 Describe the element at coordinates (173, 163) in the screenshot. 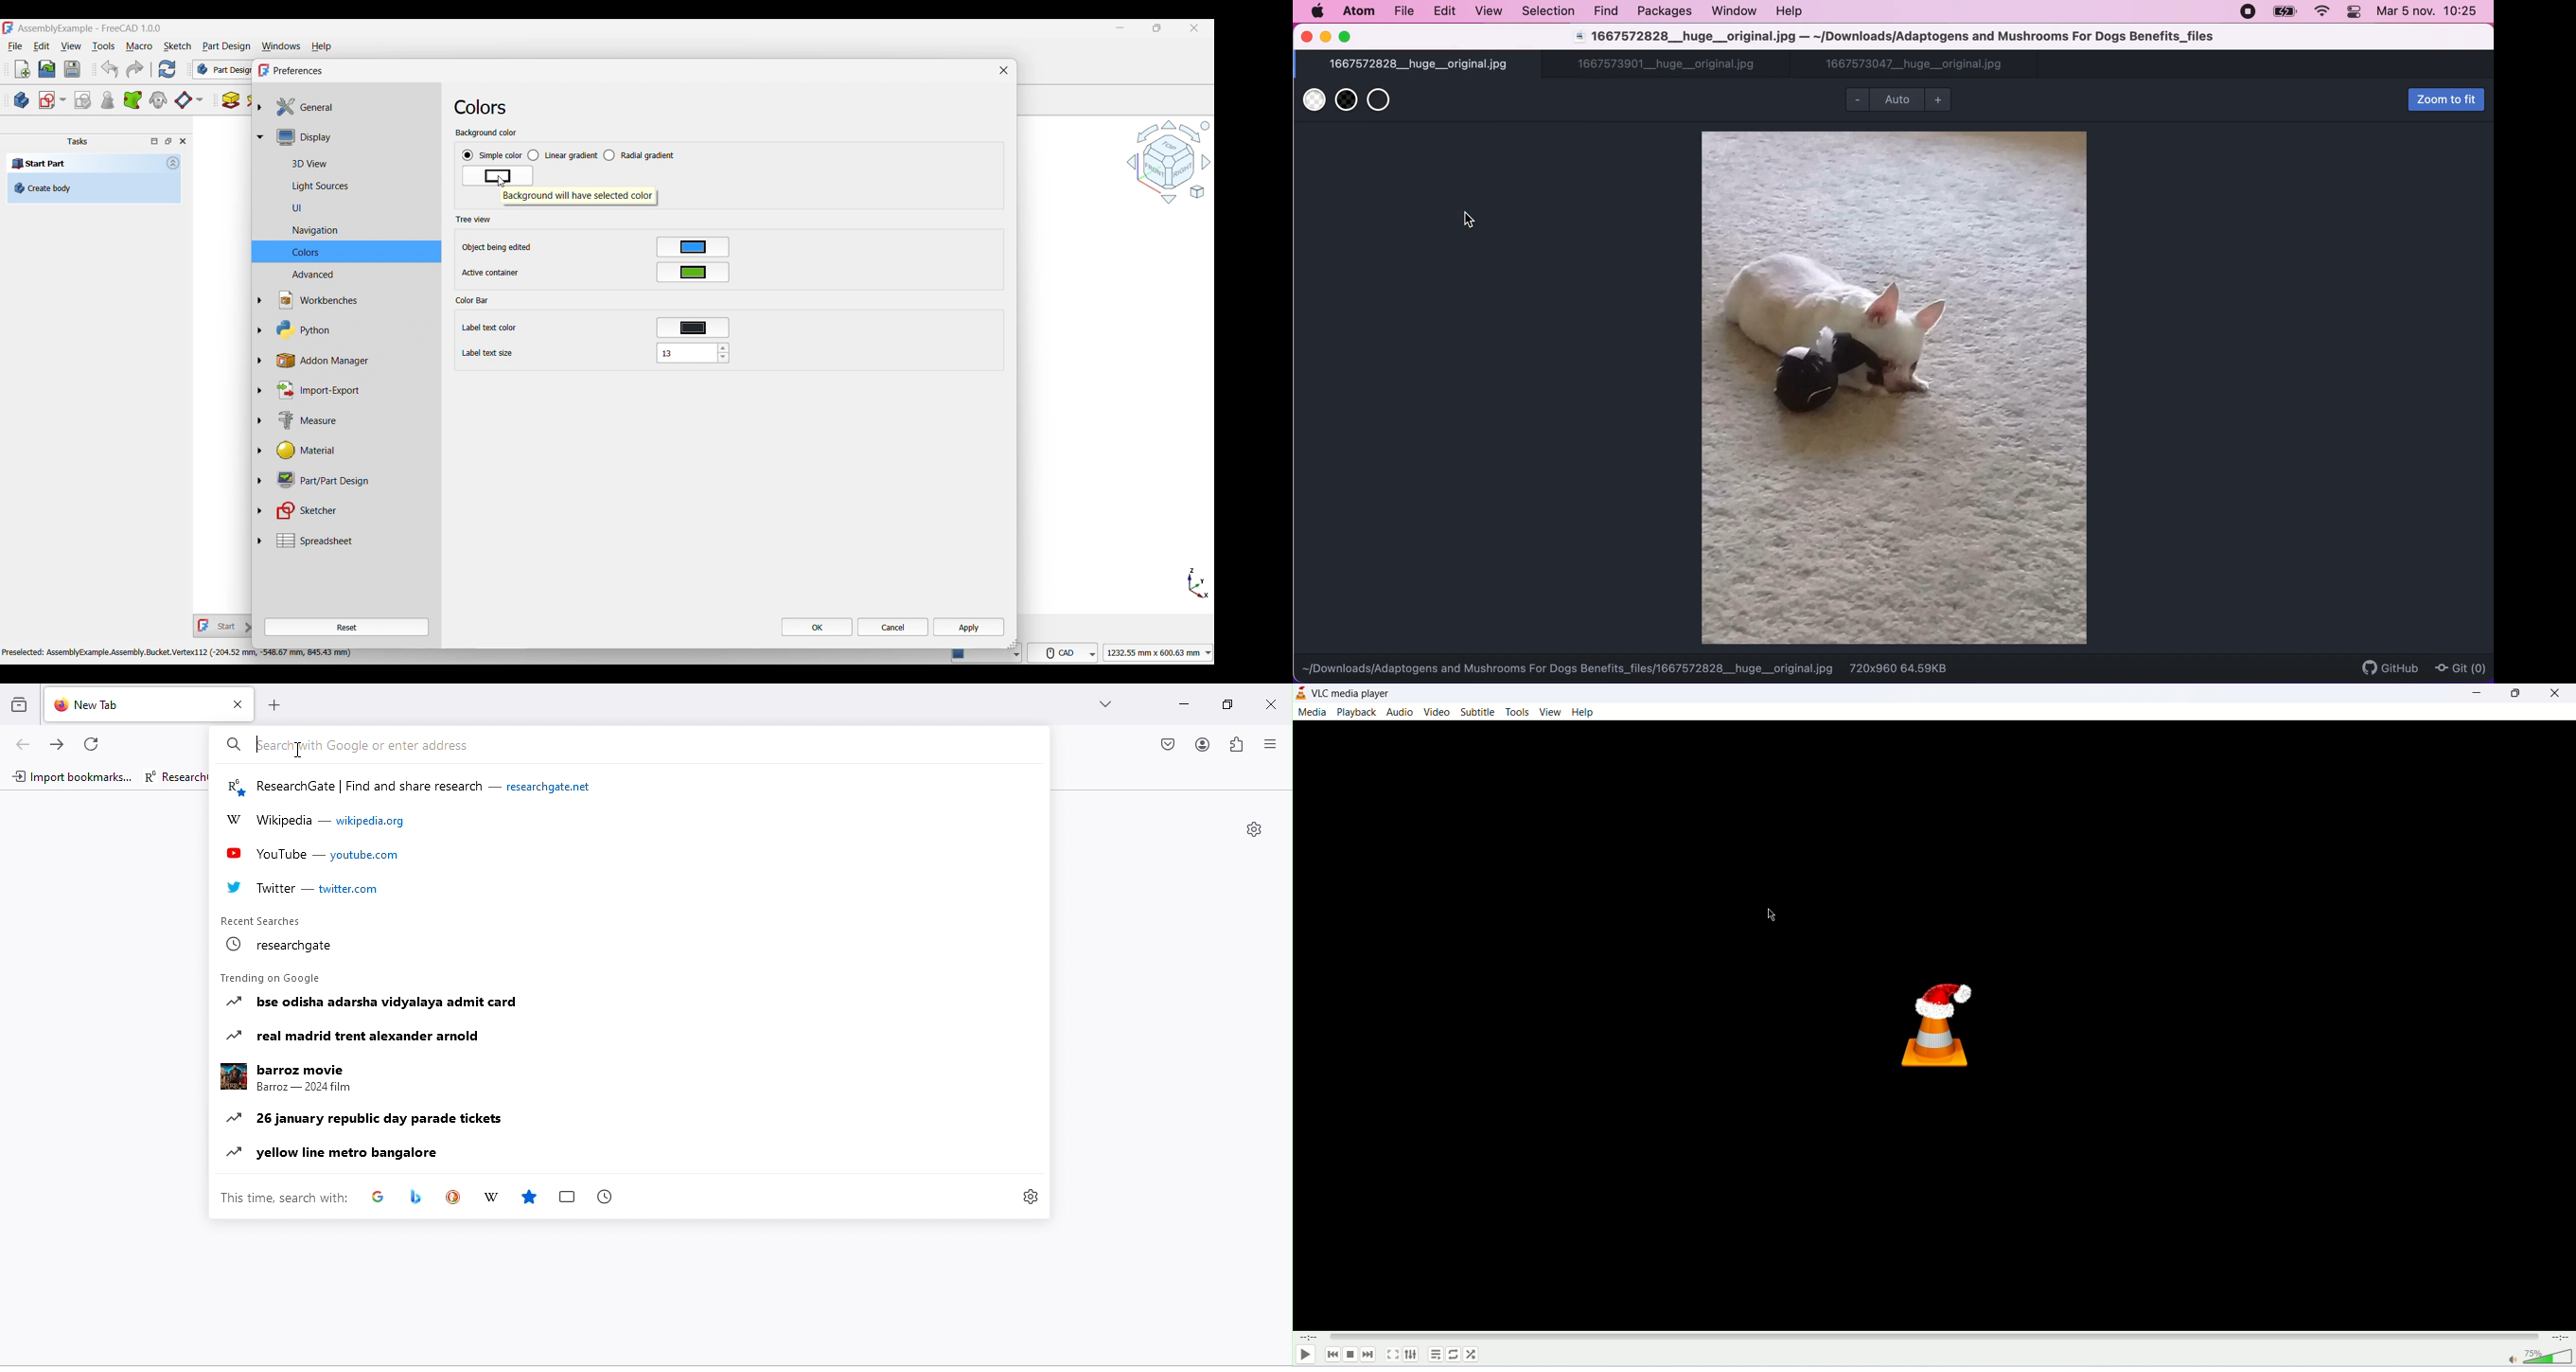

I see `Collapse` at that location.